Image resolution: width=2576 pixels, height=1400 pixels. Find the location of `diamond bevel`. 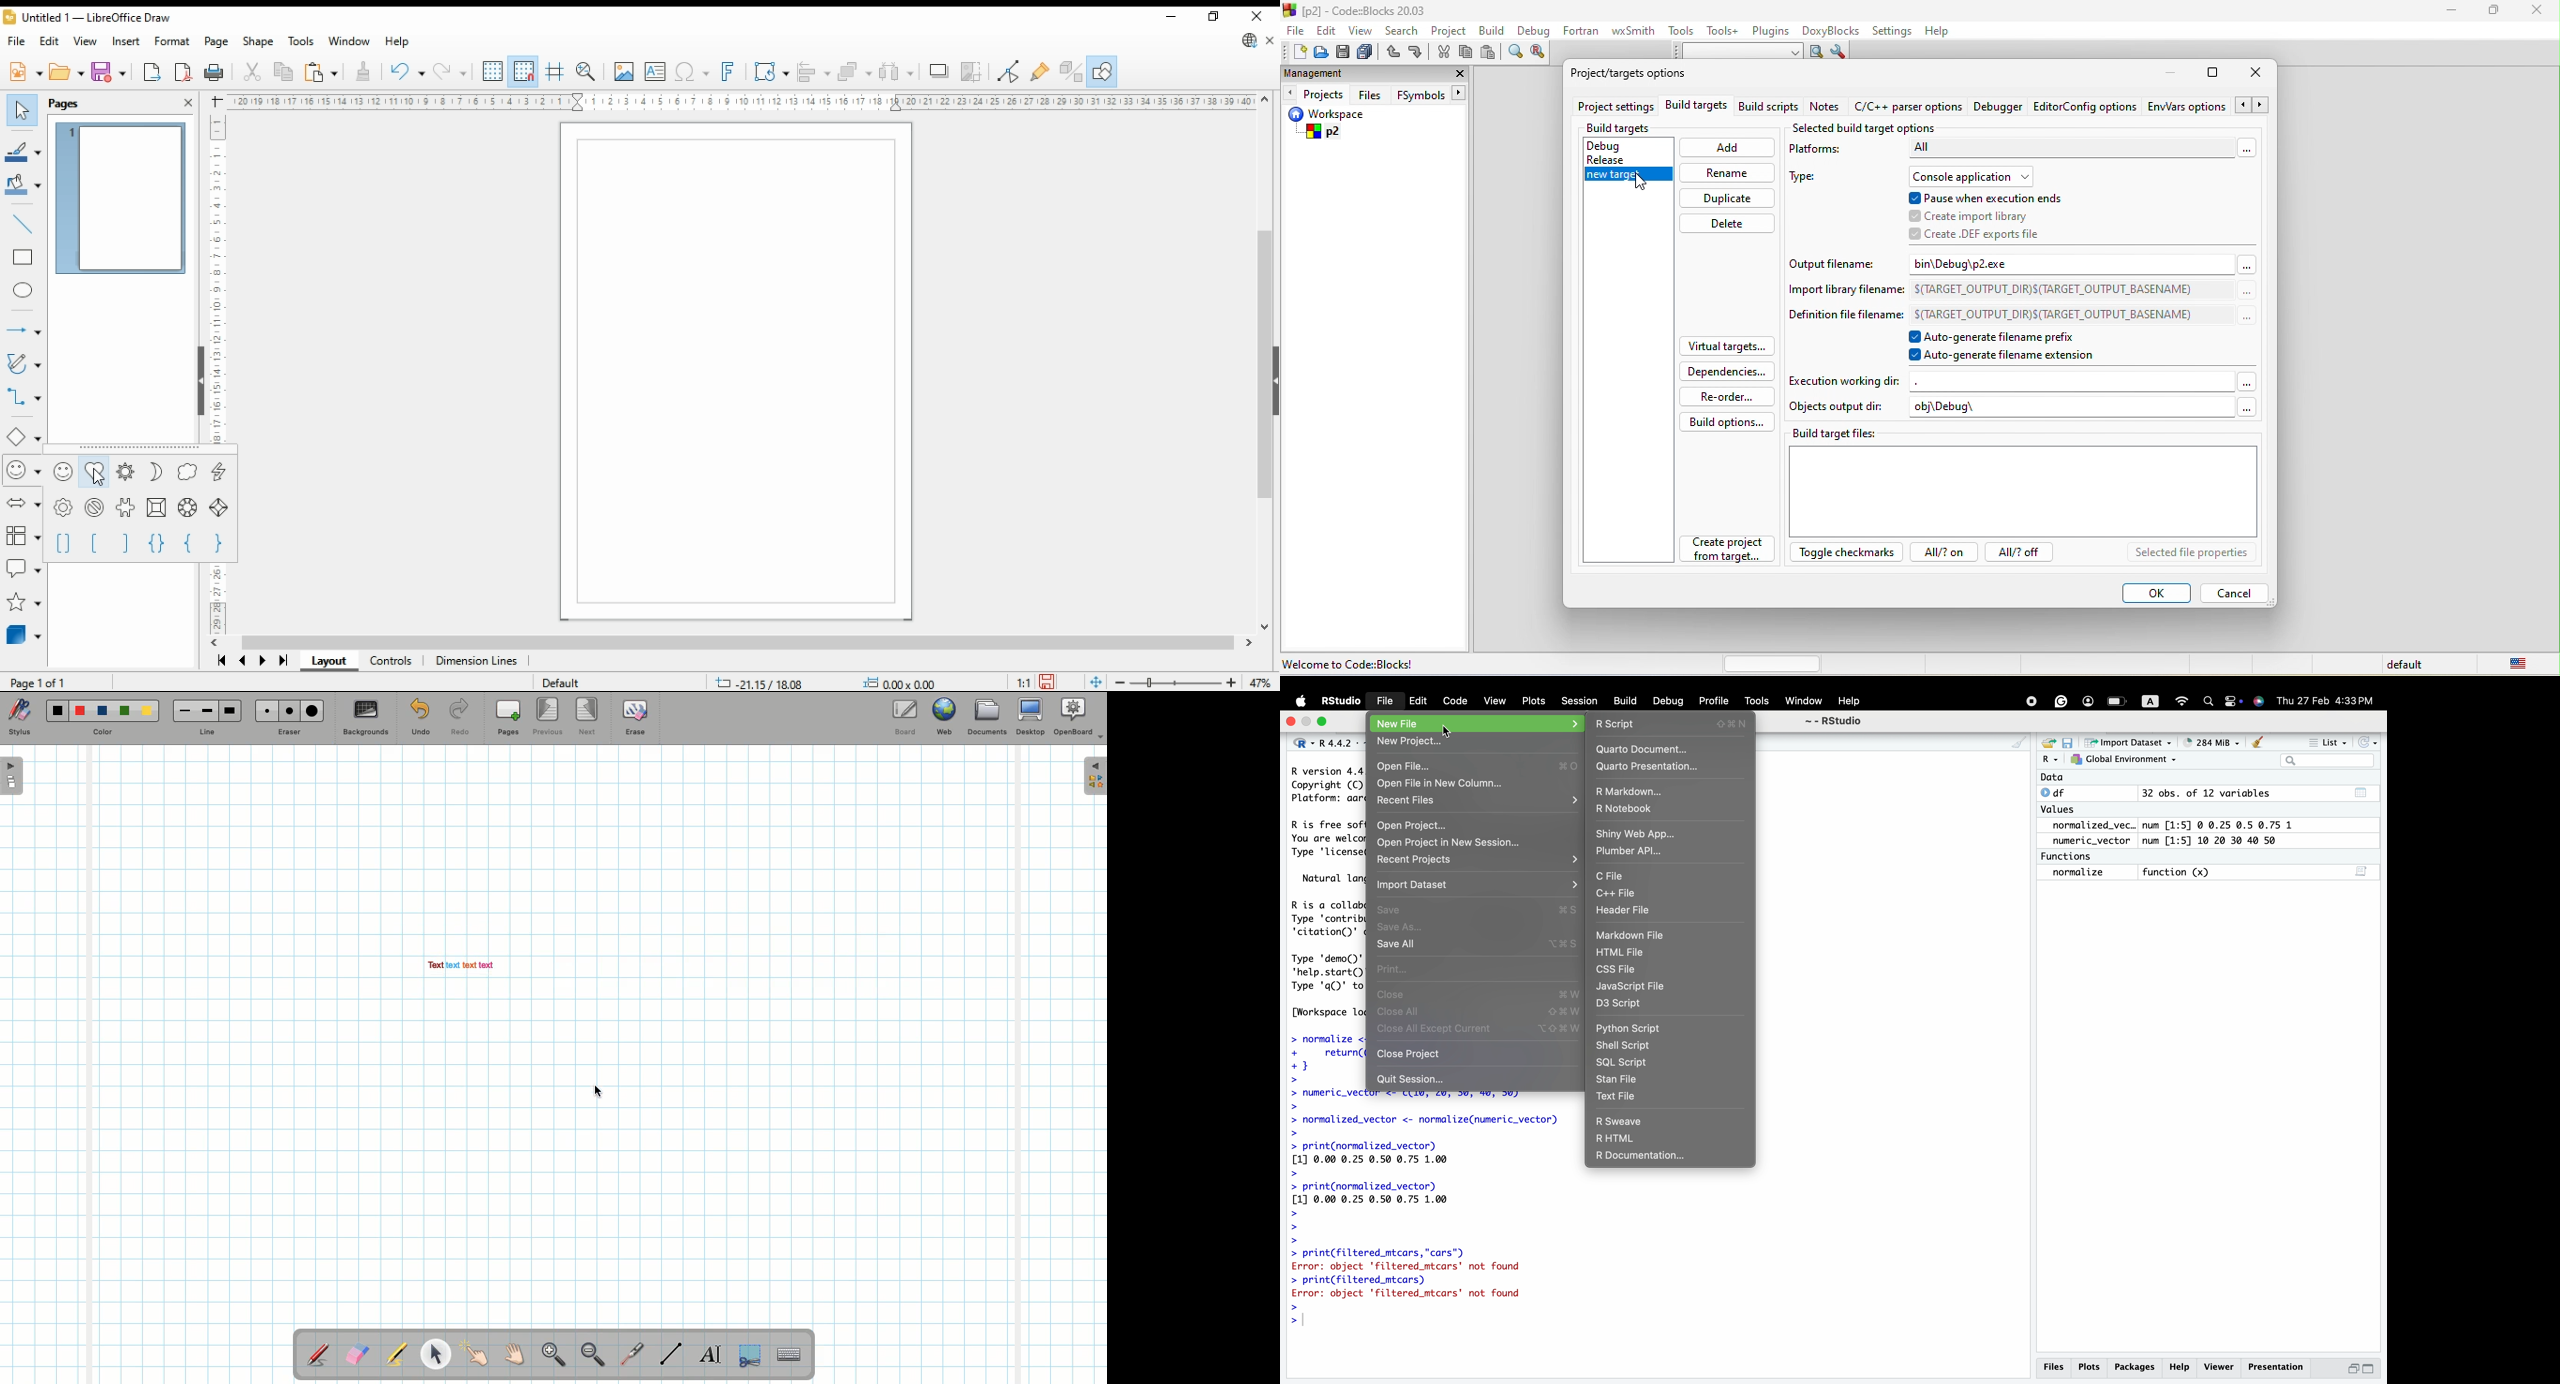

diamond bevel is located at coordinates (220, 510).